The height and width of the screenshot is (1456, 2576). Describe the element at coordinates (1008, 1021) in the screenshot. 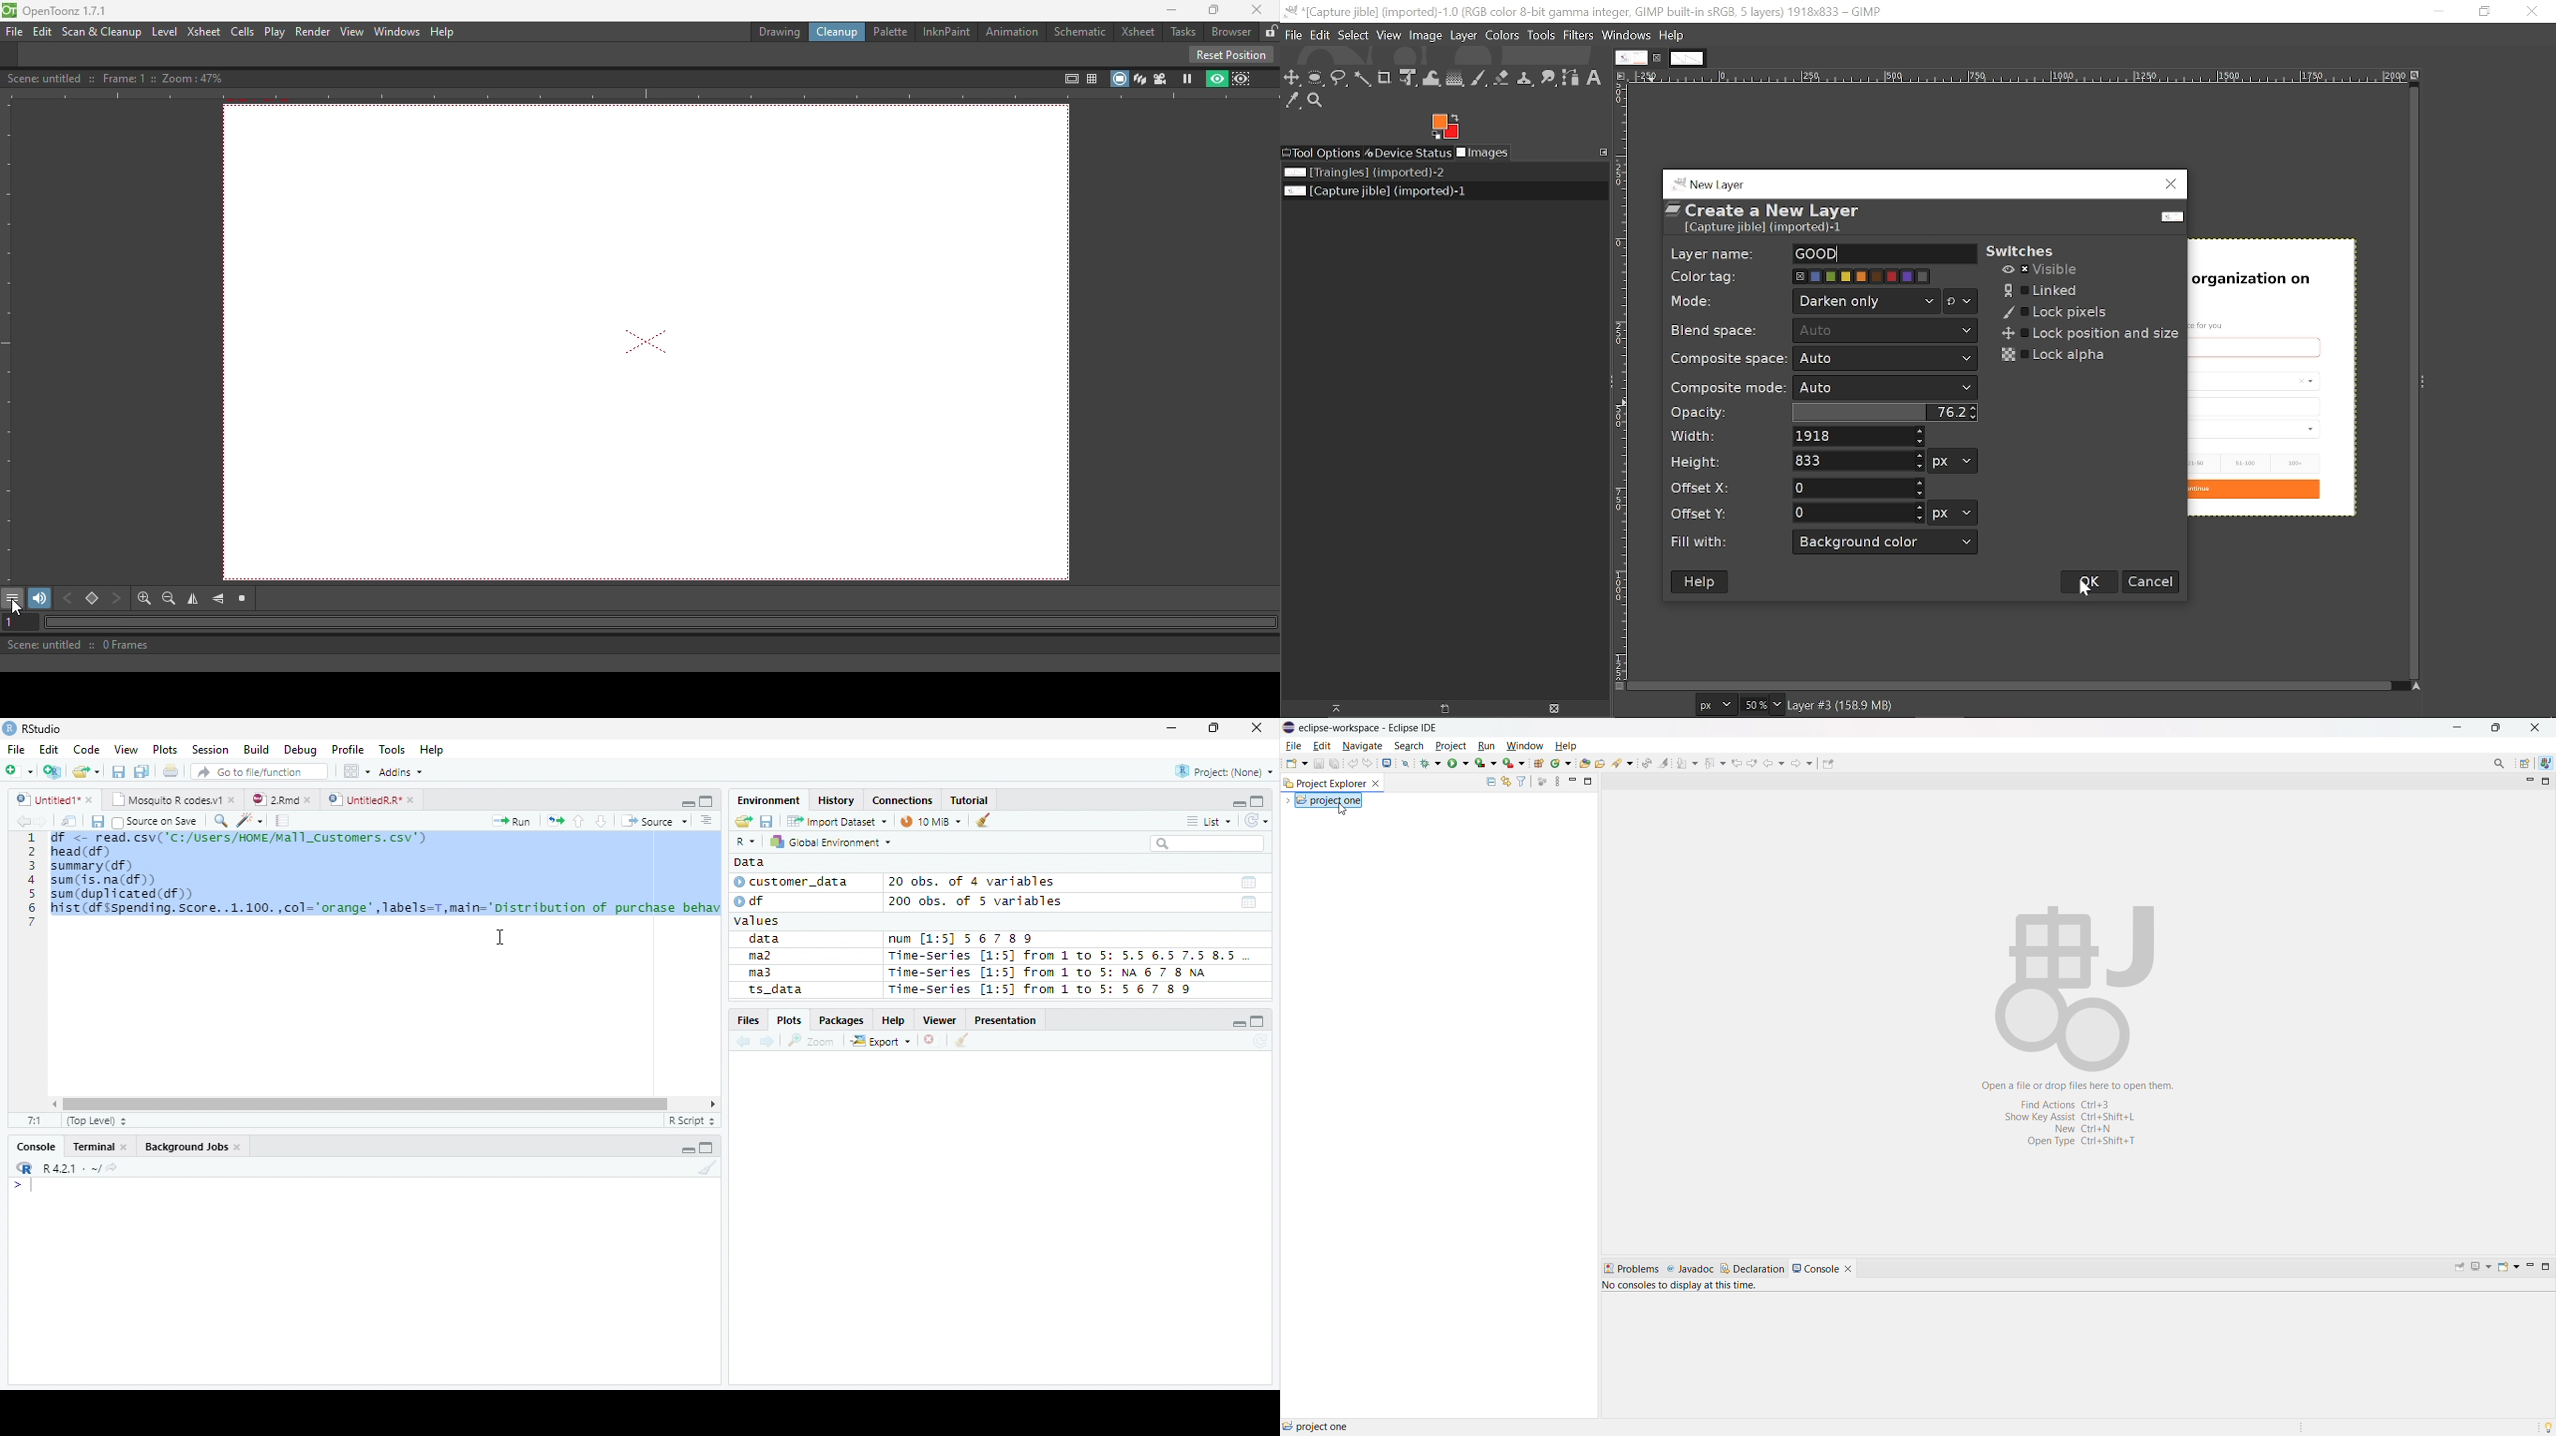

I see `Presentation` at that location.